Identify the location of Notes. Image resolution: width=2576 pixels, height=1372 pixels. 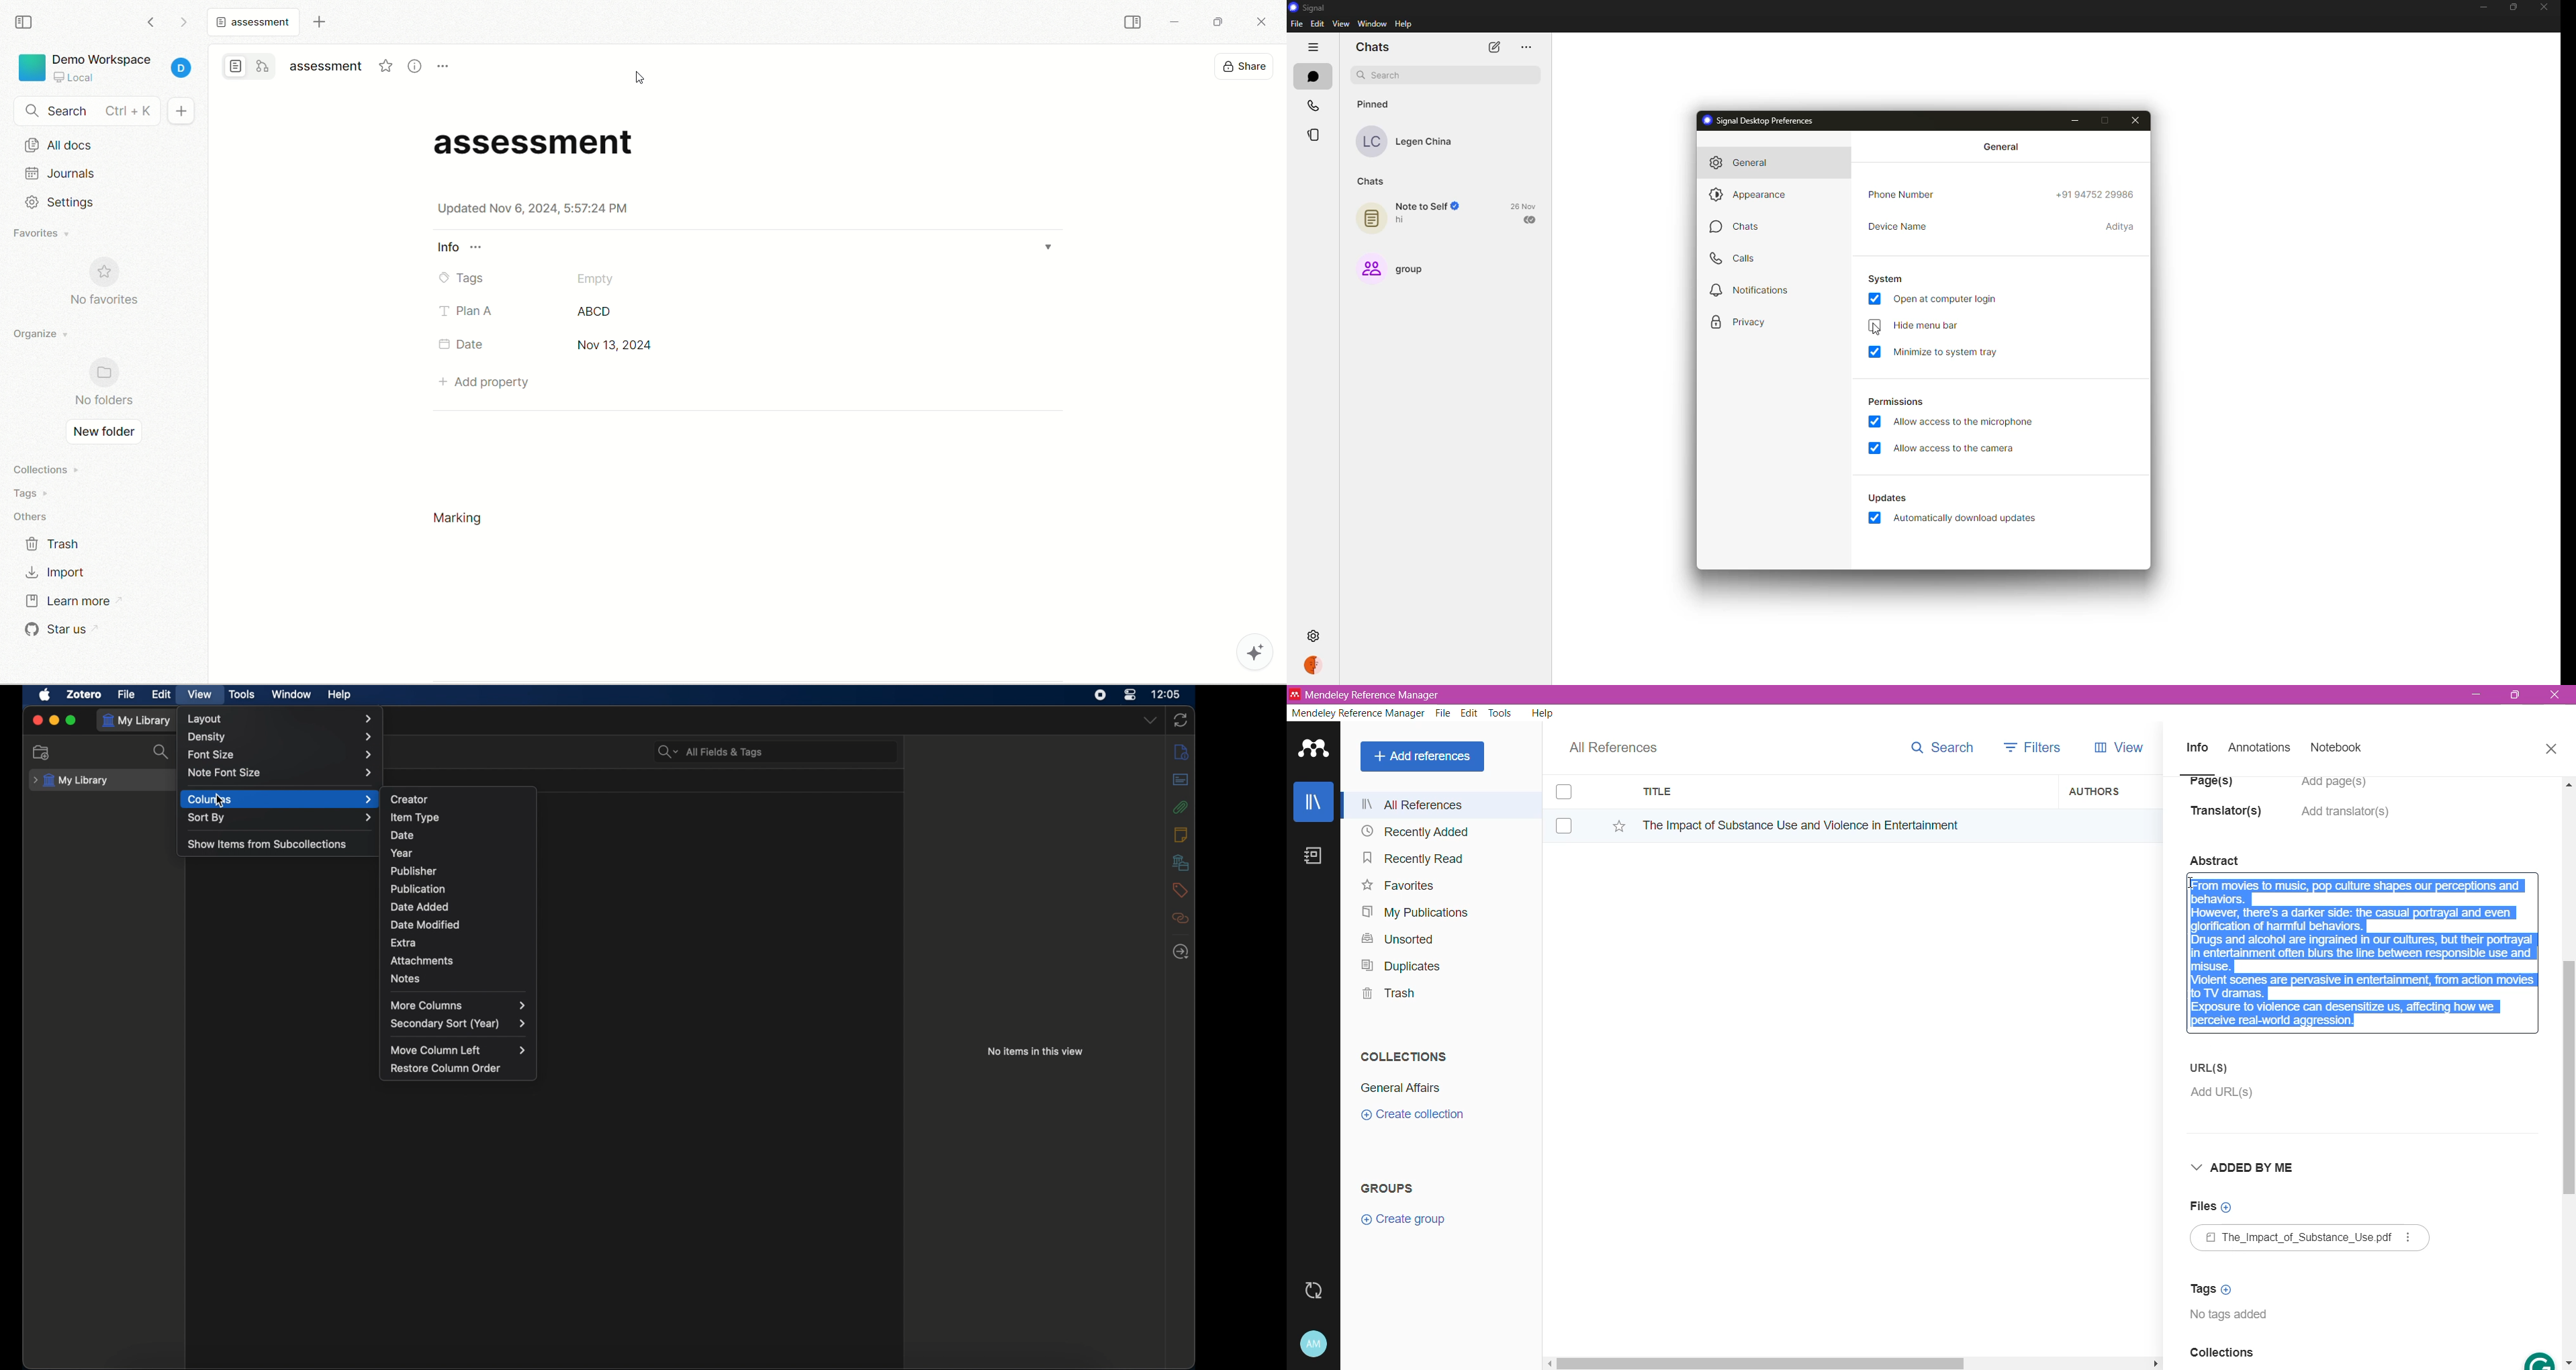
(1316, 857).